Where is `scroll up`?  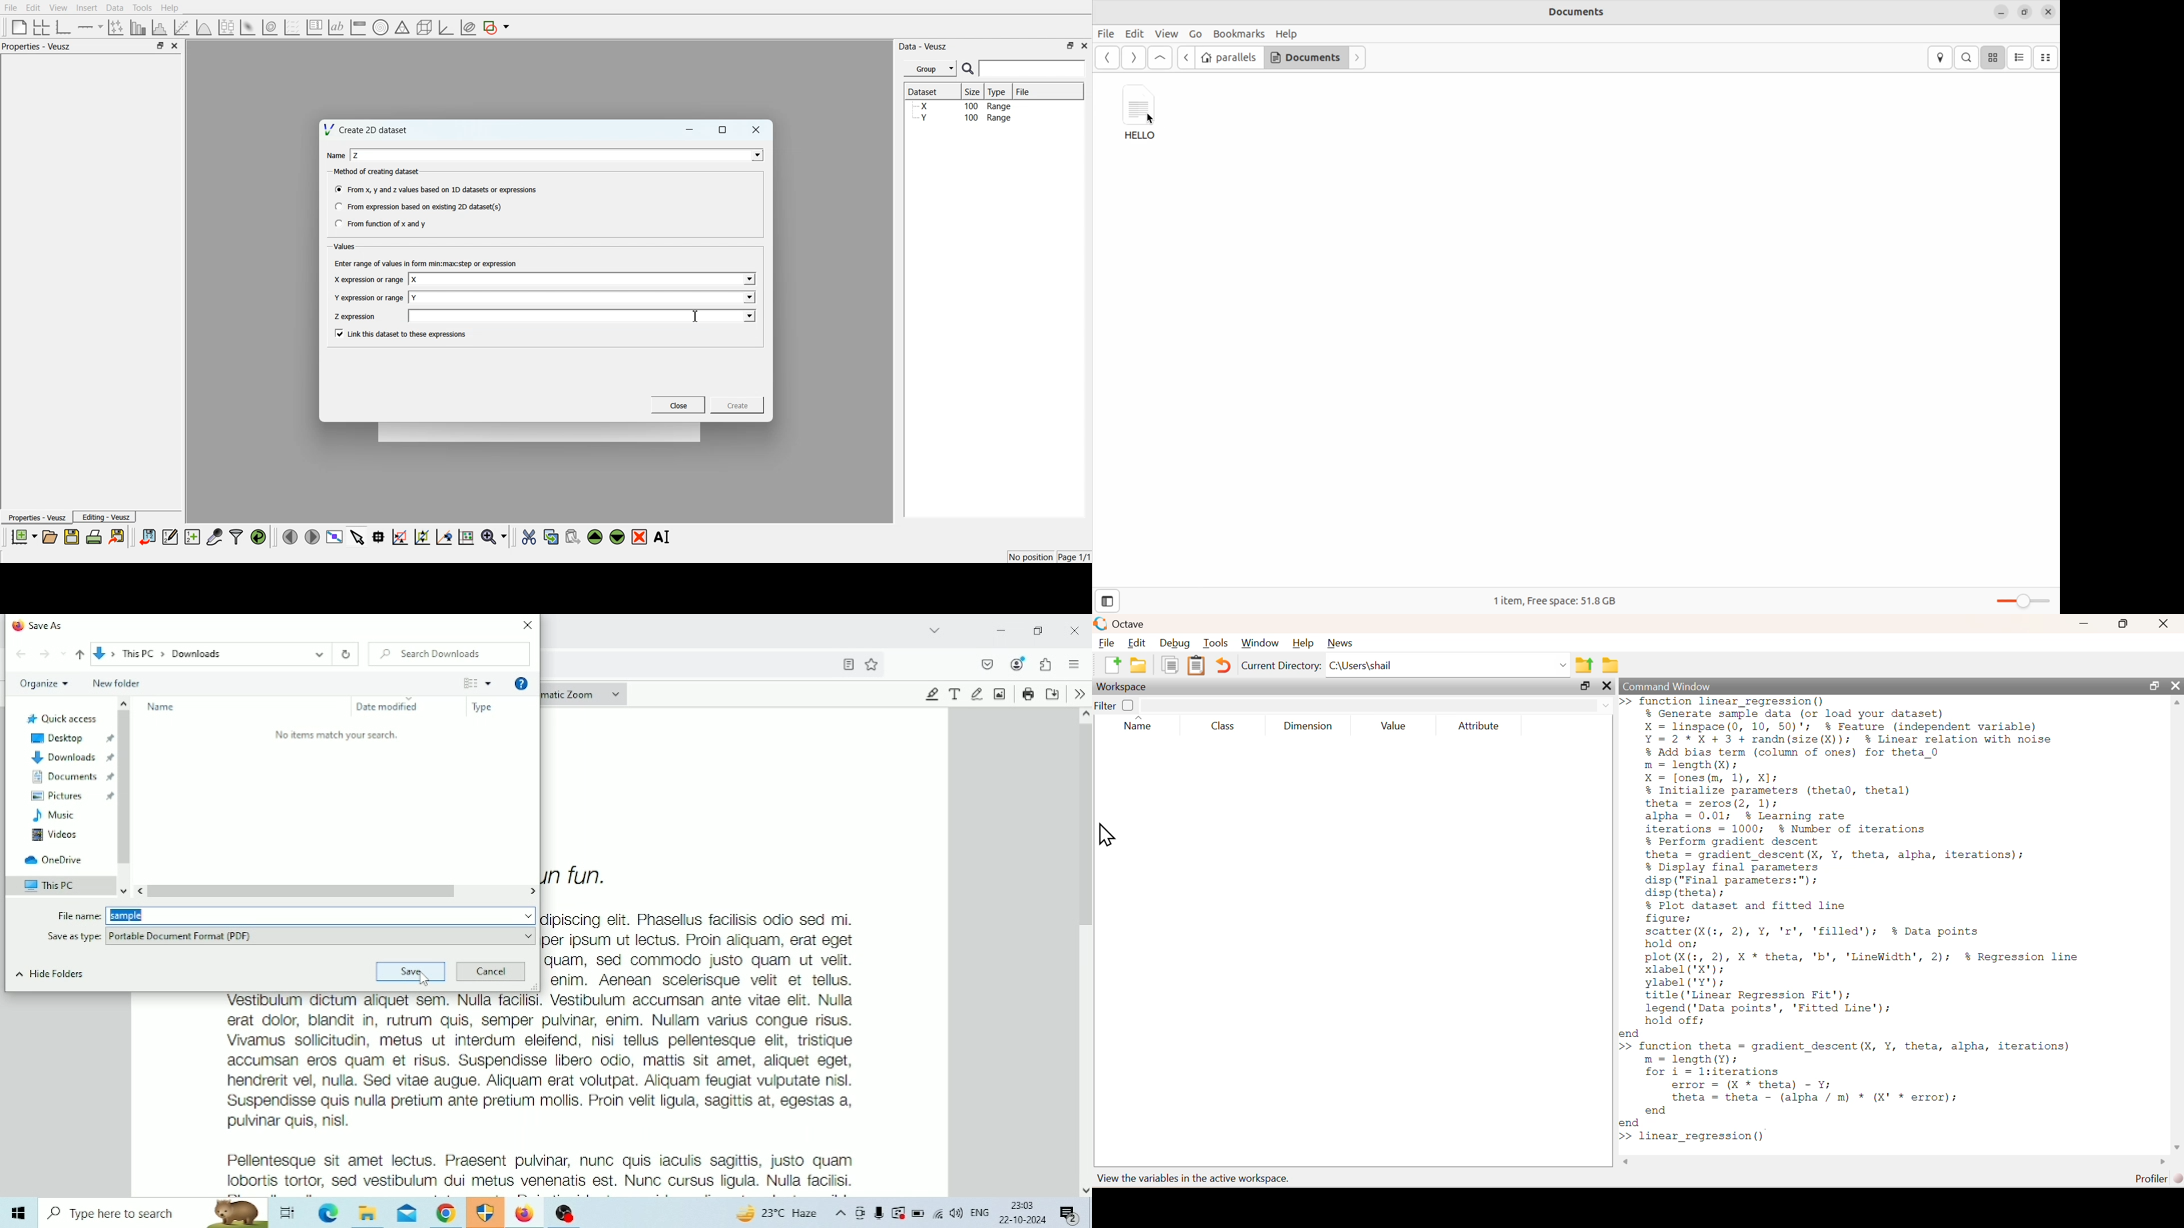 scroll up is located at coordinates (123, 703).